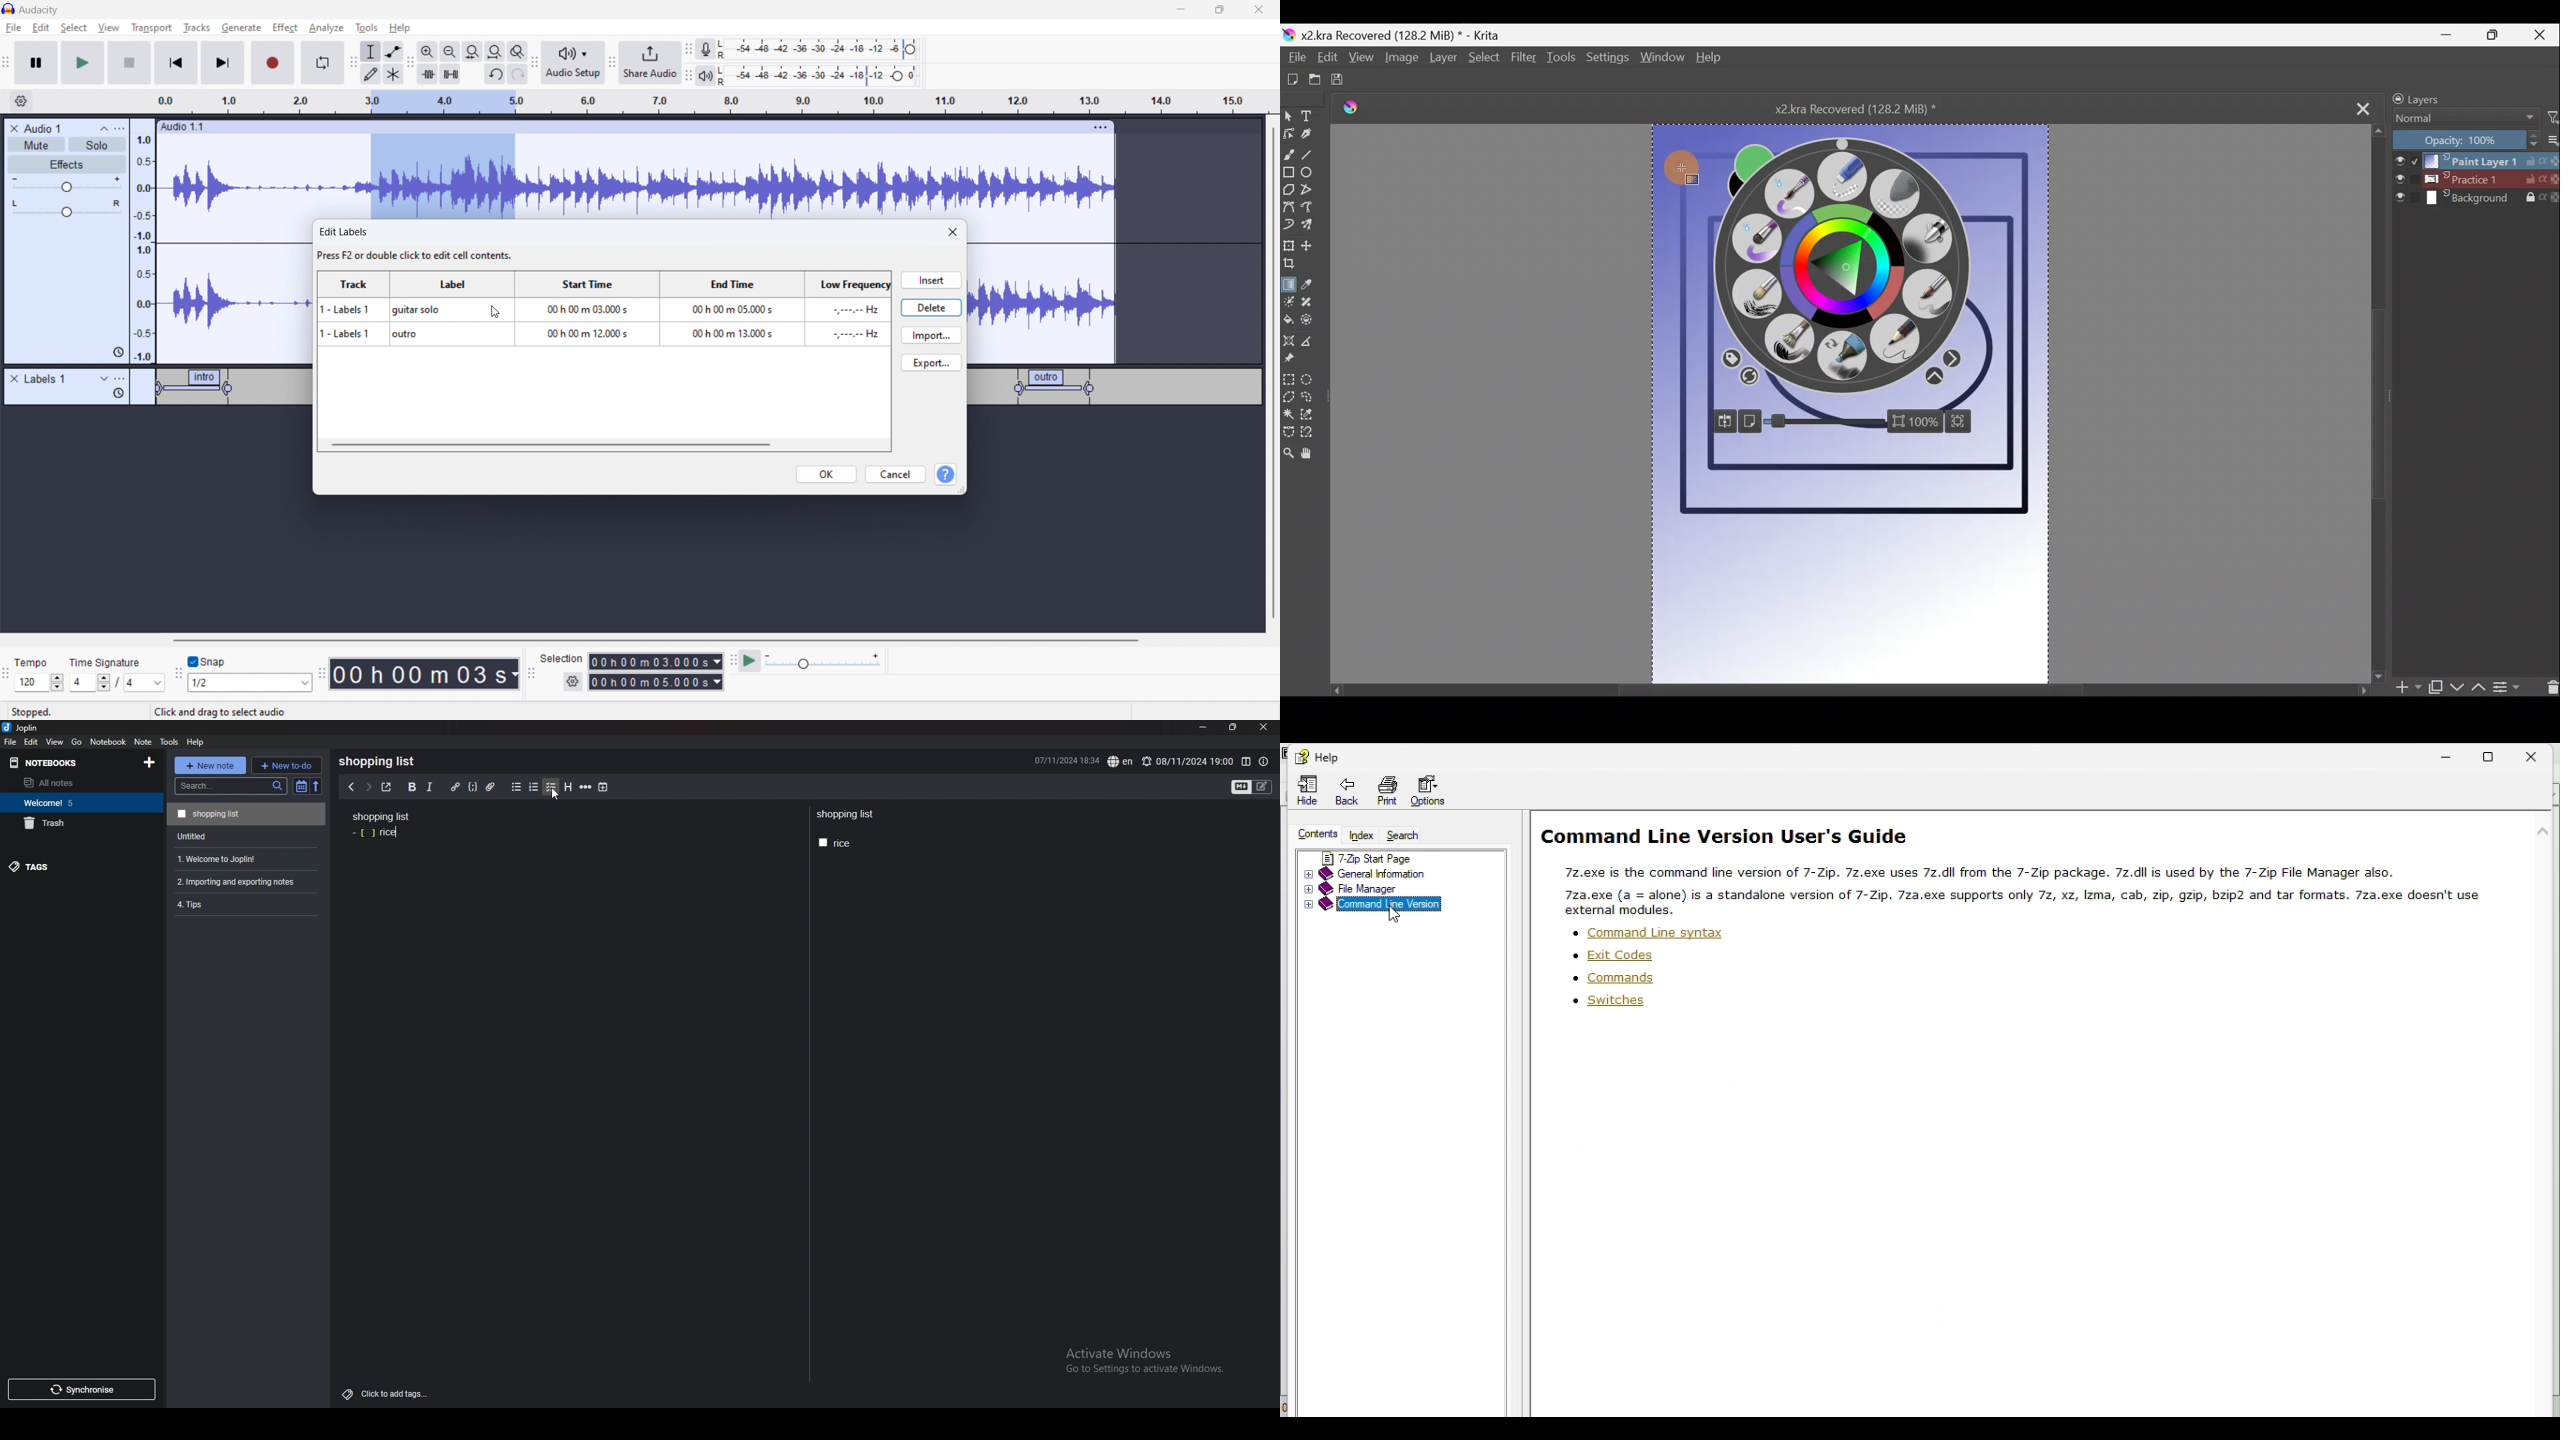 The image size is (2576, 1456). Describe the element at coordinates (612, 64) in the screenshot. I see `share audio toolbar` at that location.